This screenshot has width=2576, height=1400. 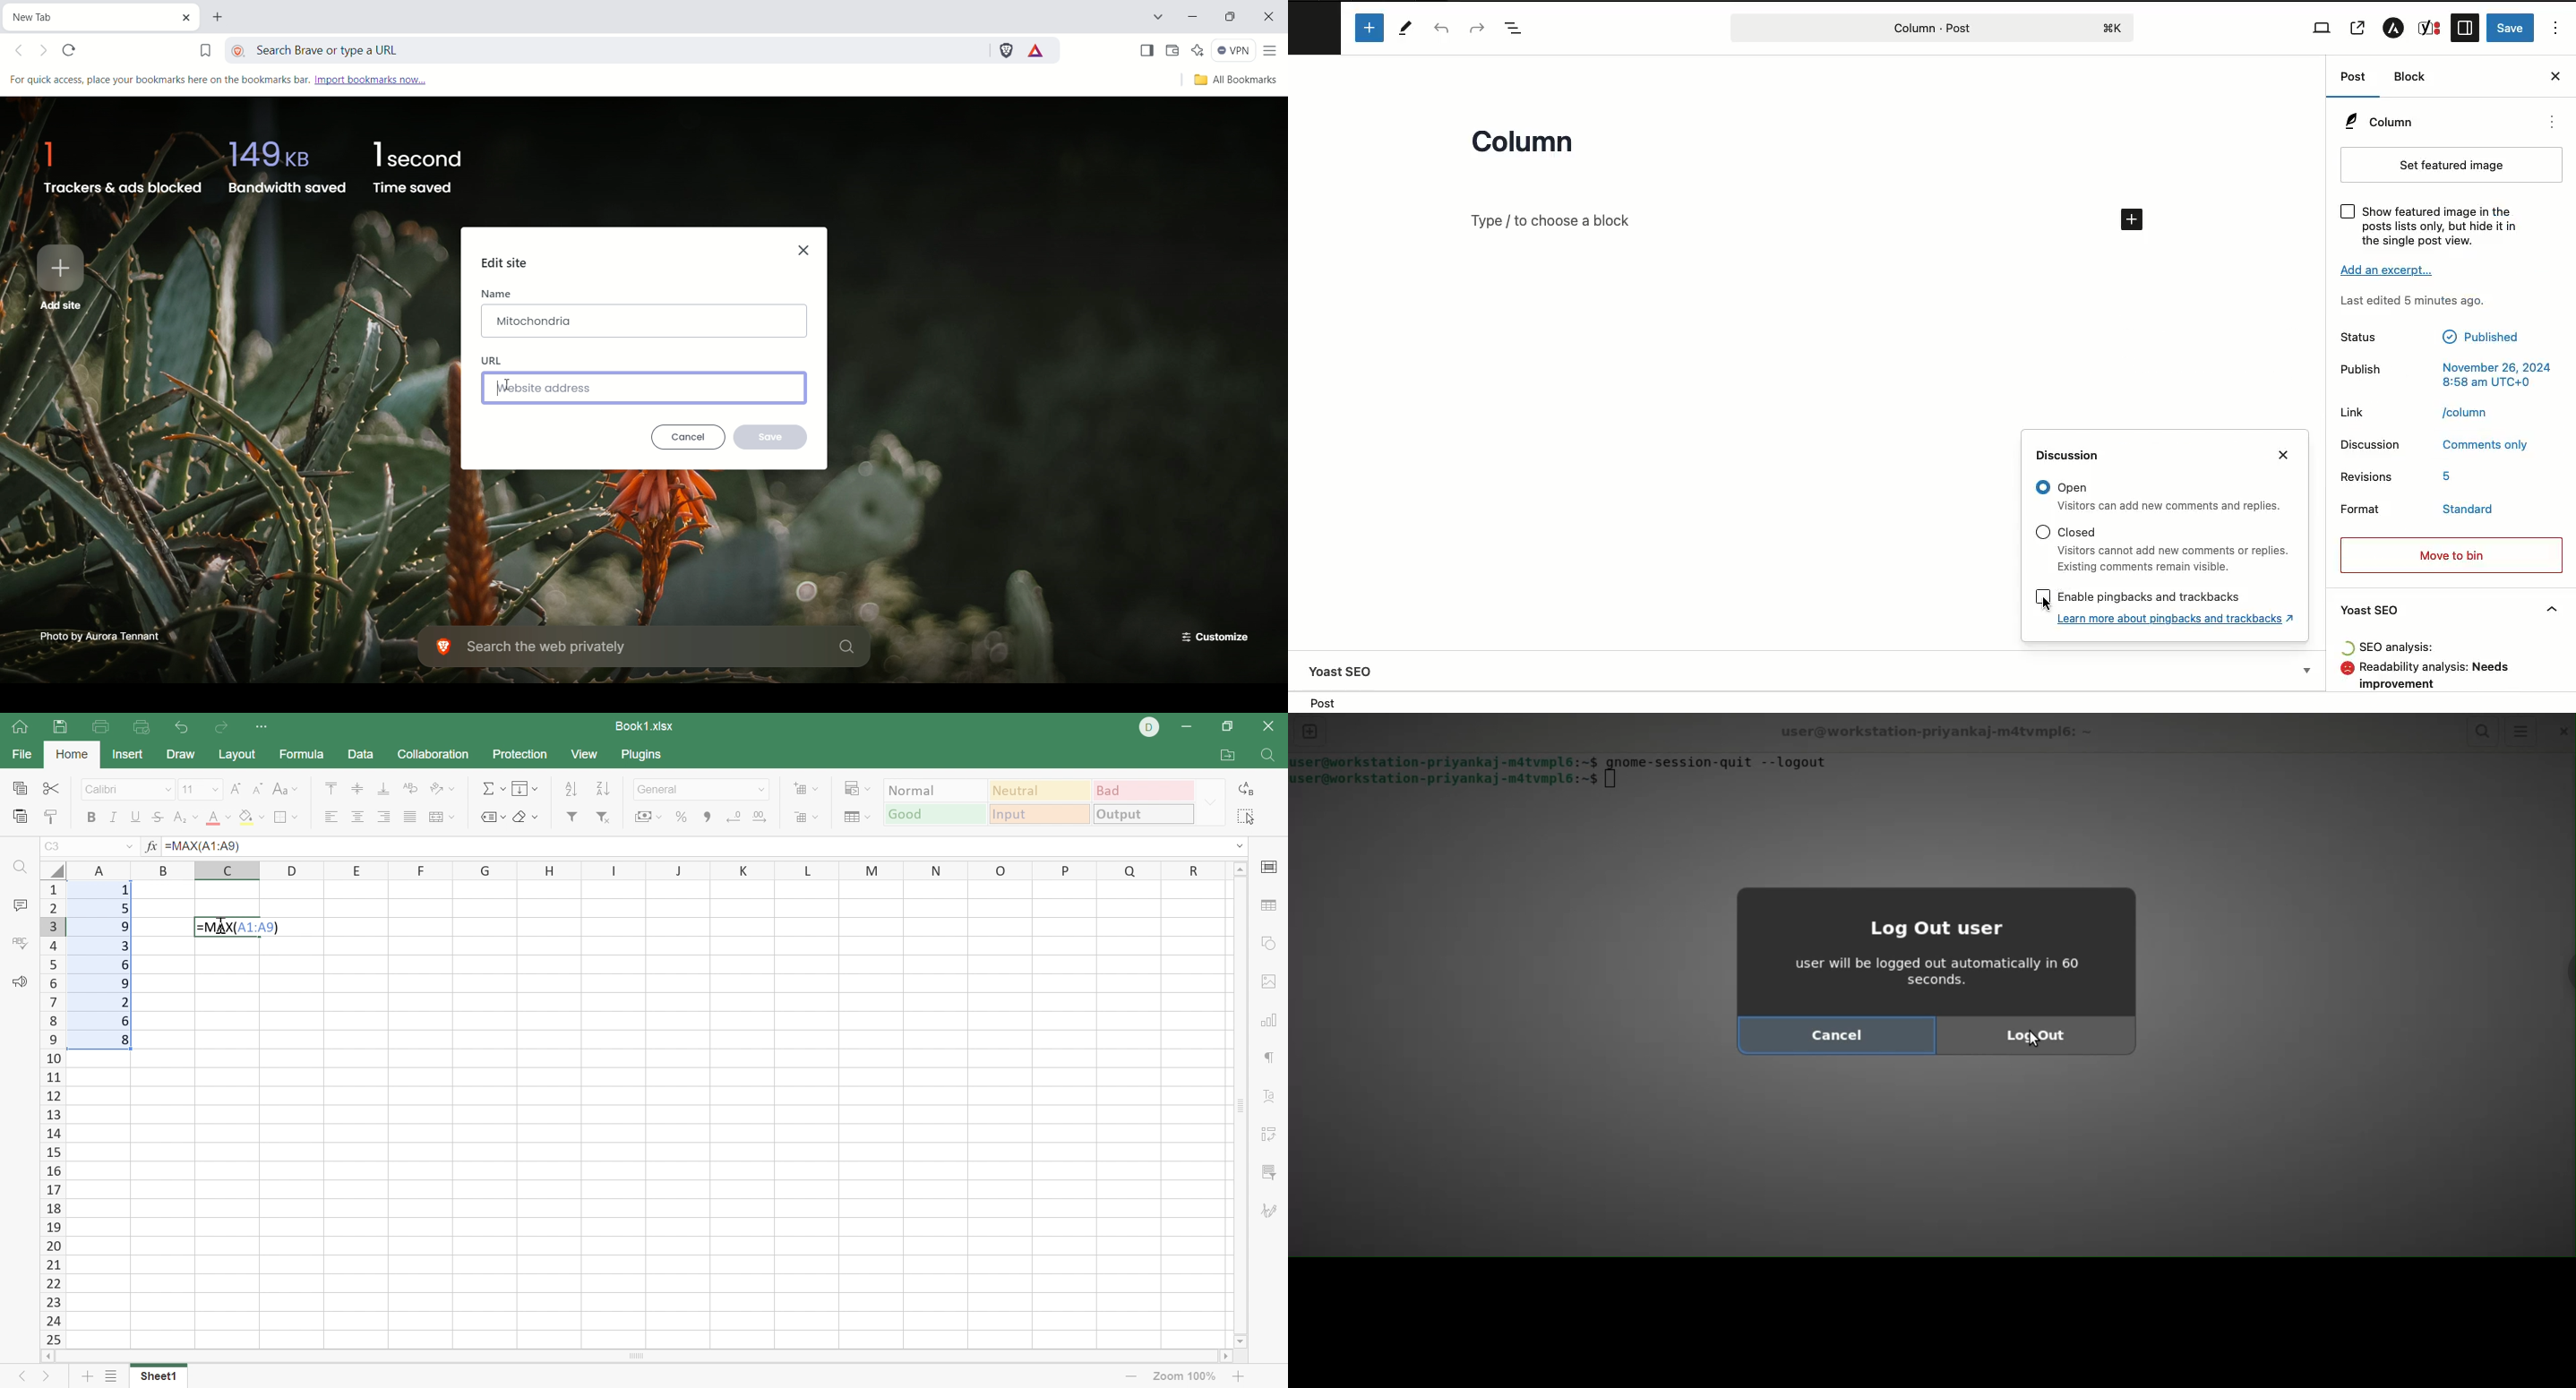 What do you see at coordinates (1245, 790) in the screenshot?
I see `Replace` at bounding box center [1245, 790].